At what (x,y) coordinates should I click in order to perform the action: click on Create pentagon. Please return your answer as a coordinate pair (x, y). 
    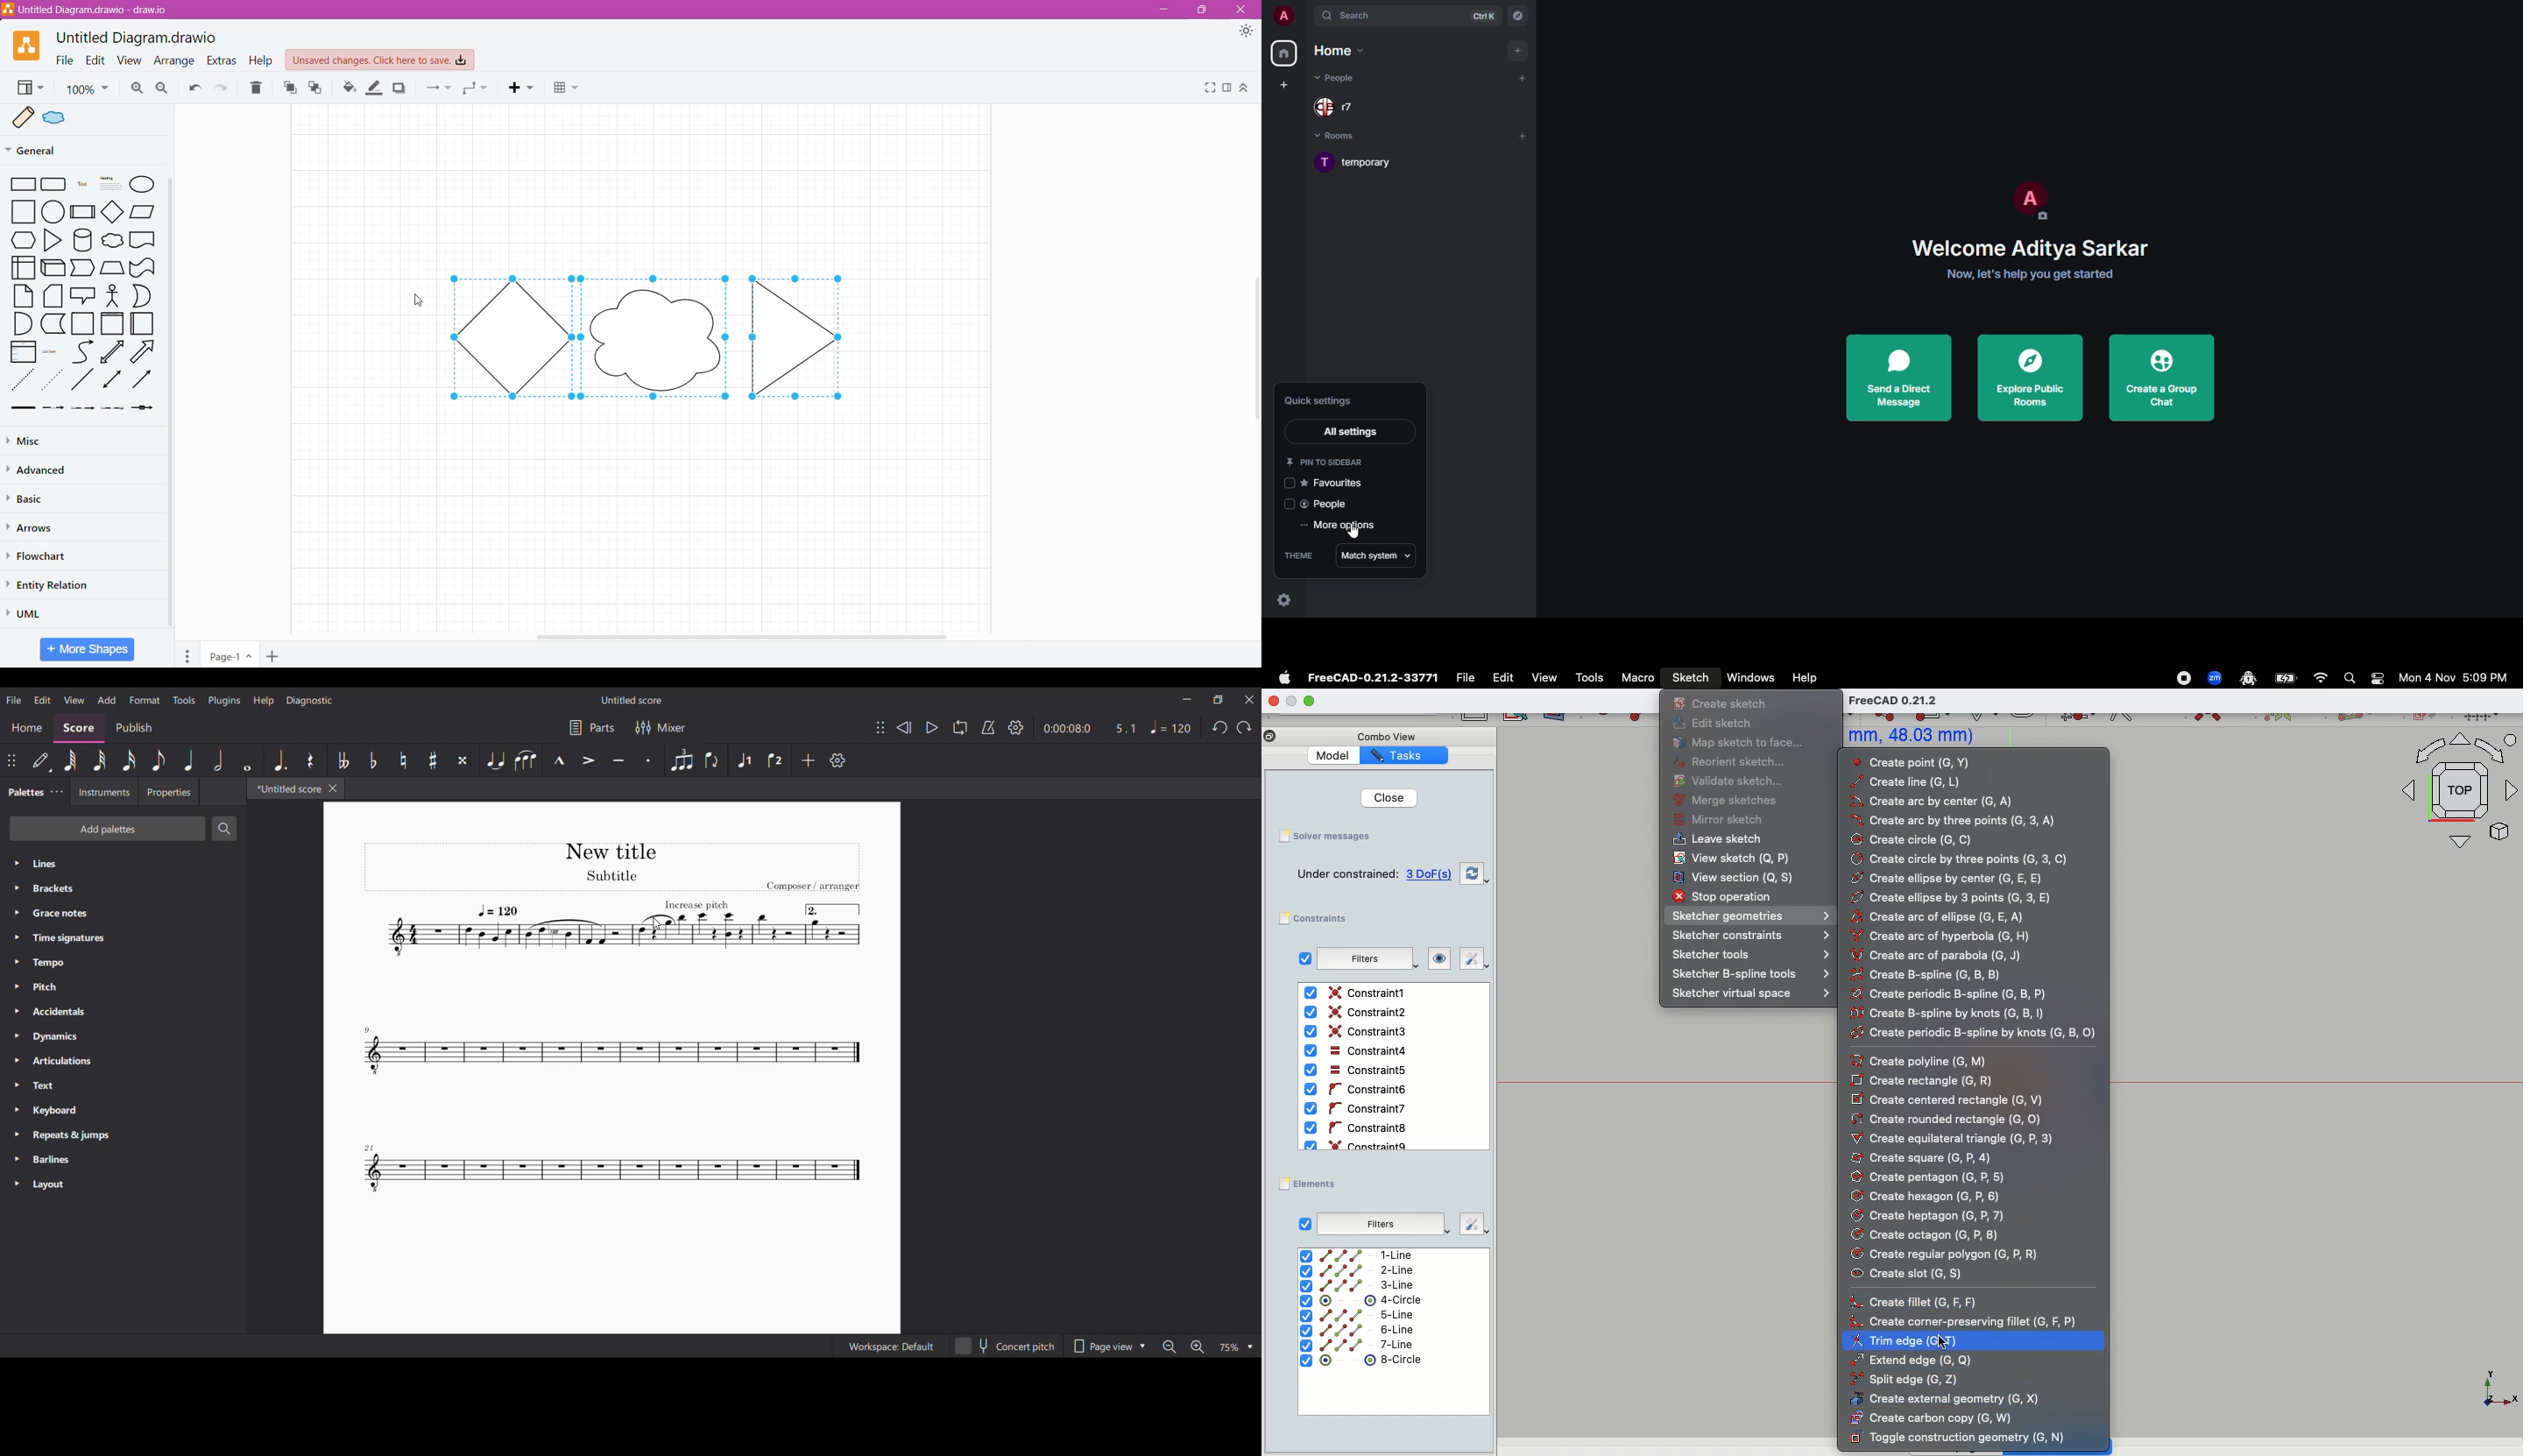
    Looking at the image, I should click on (1928, 1177).